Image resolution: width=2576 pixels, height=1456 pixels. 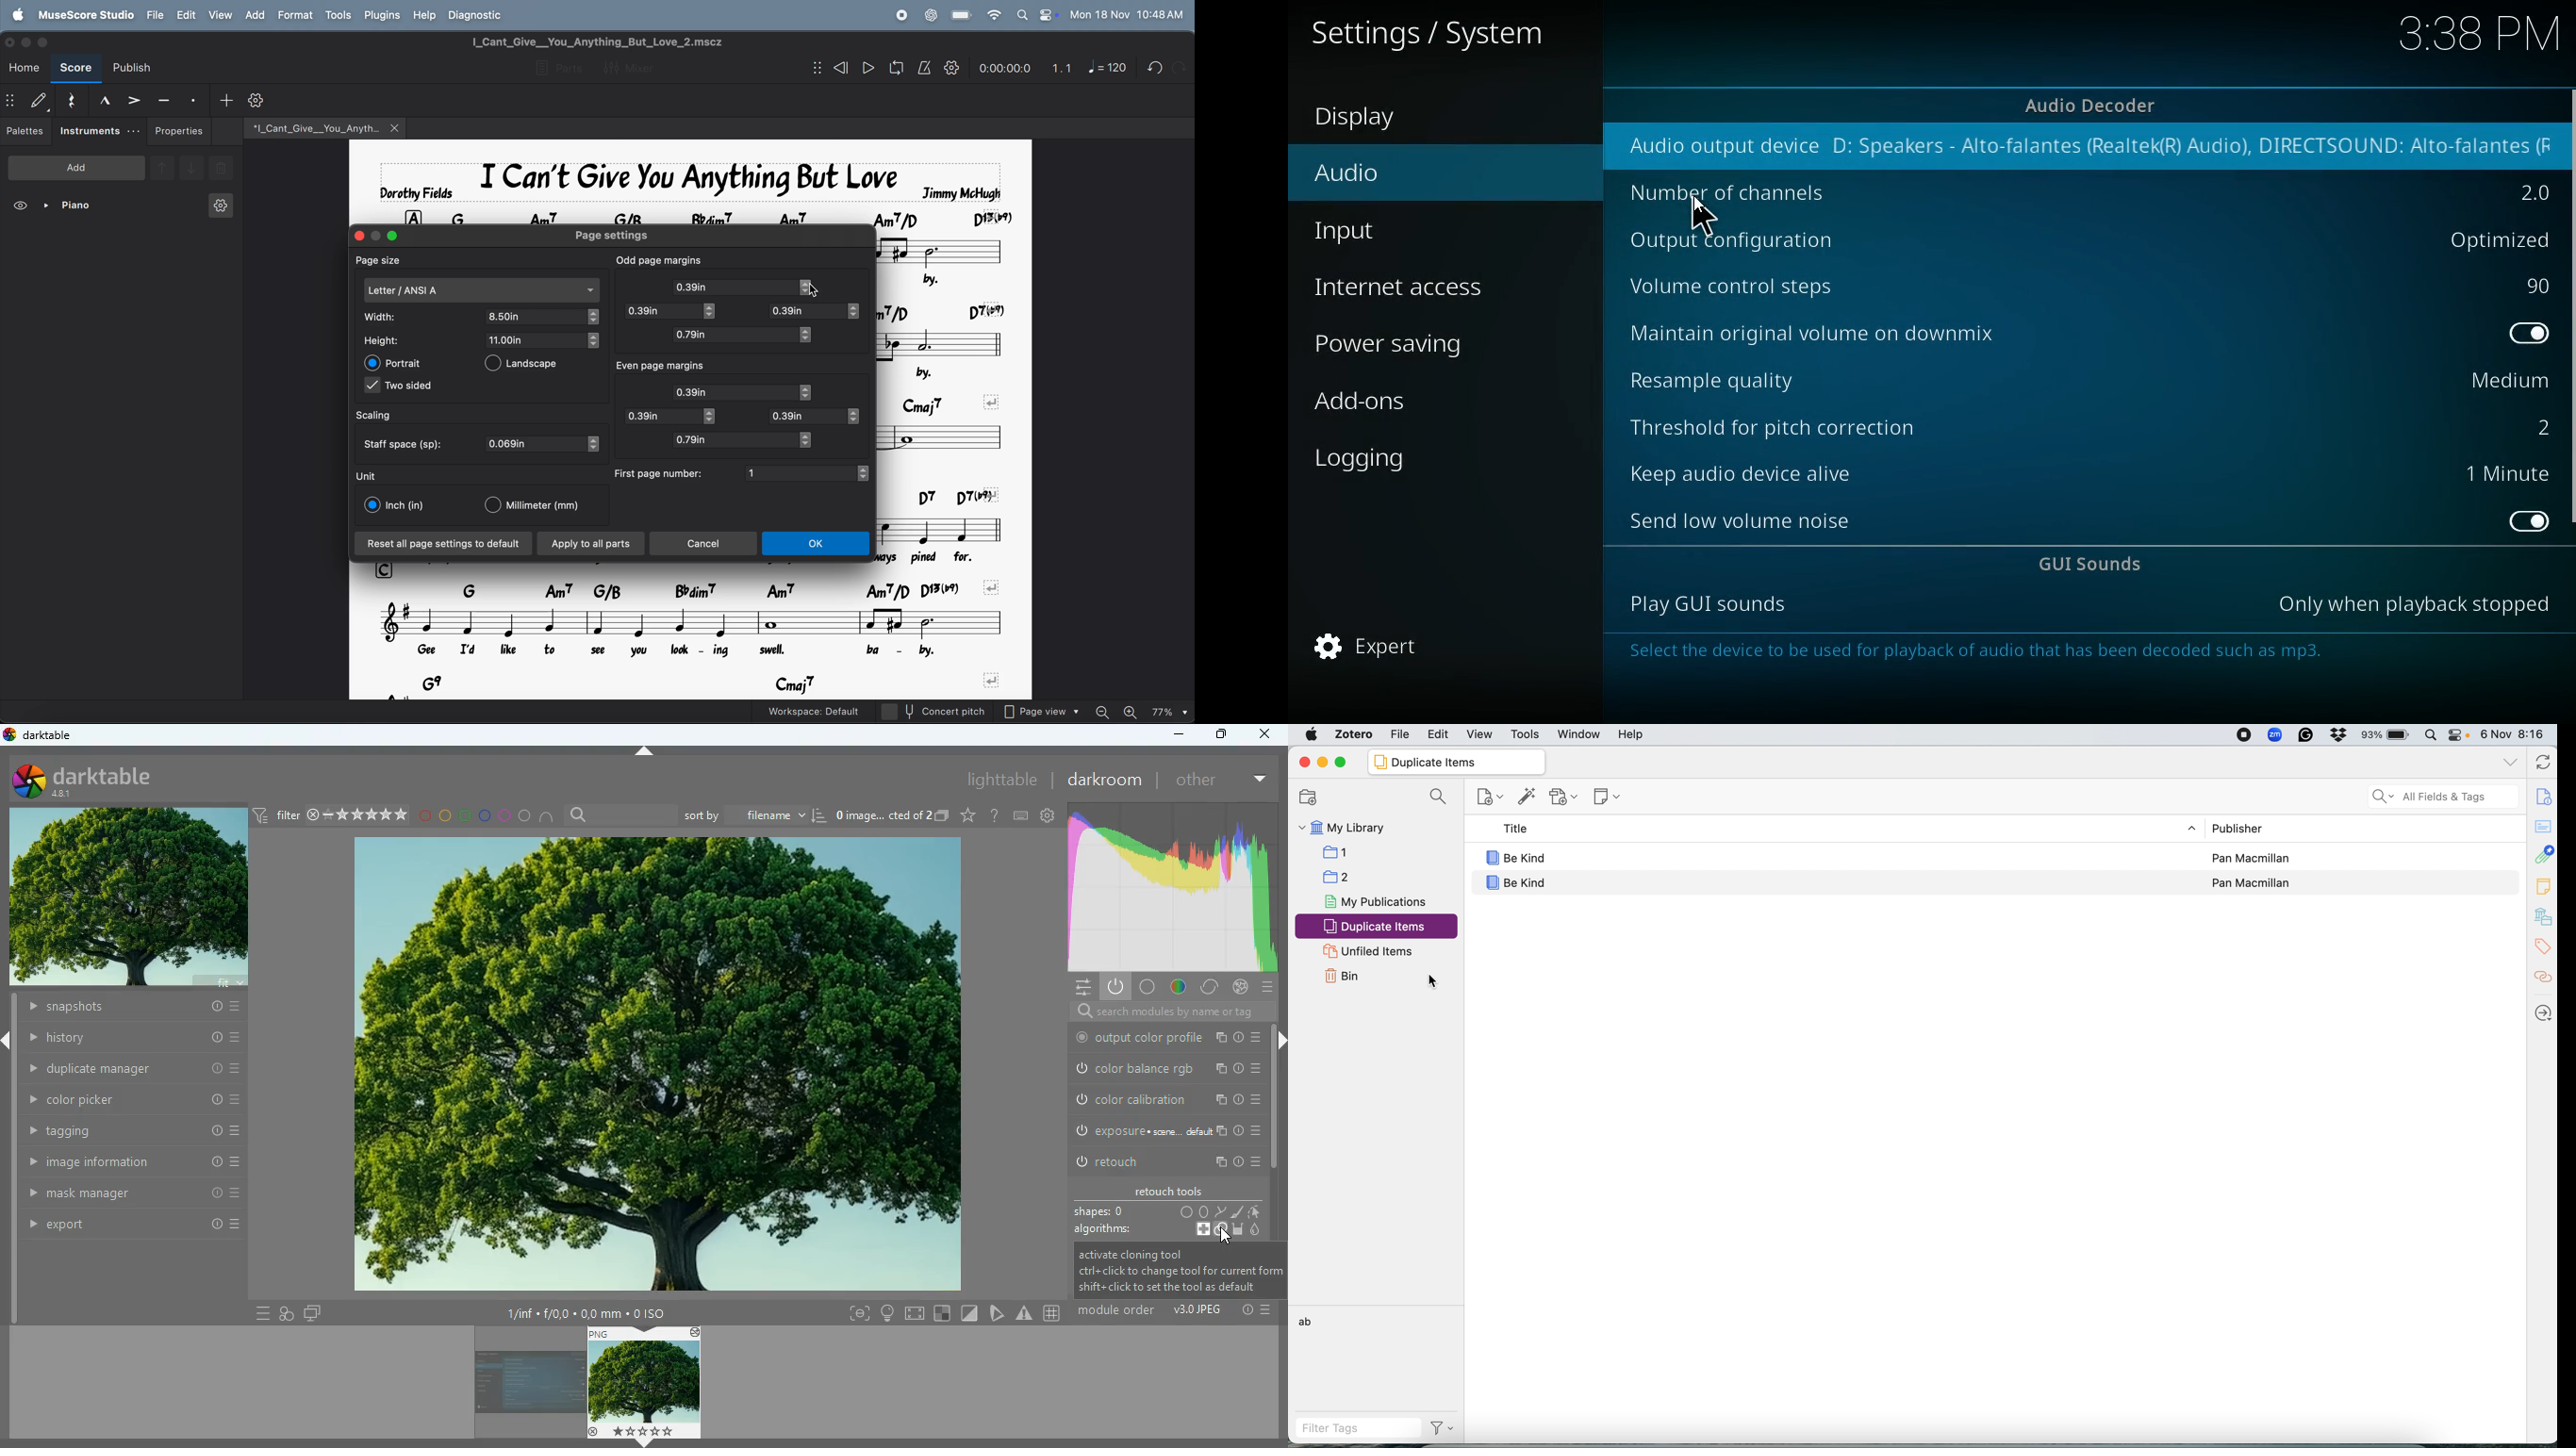 What do you see at coordinates (1702, 604) in the screenshot?
I see `play gui sounds` at bounding box center [1702, 604].